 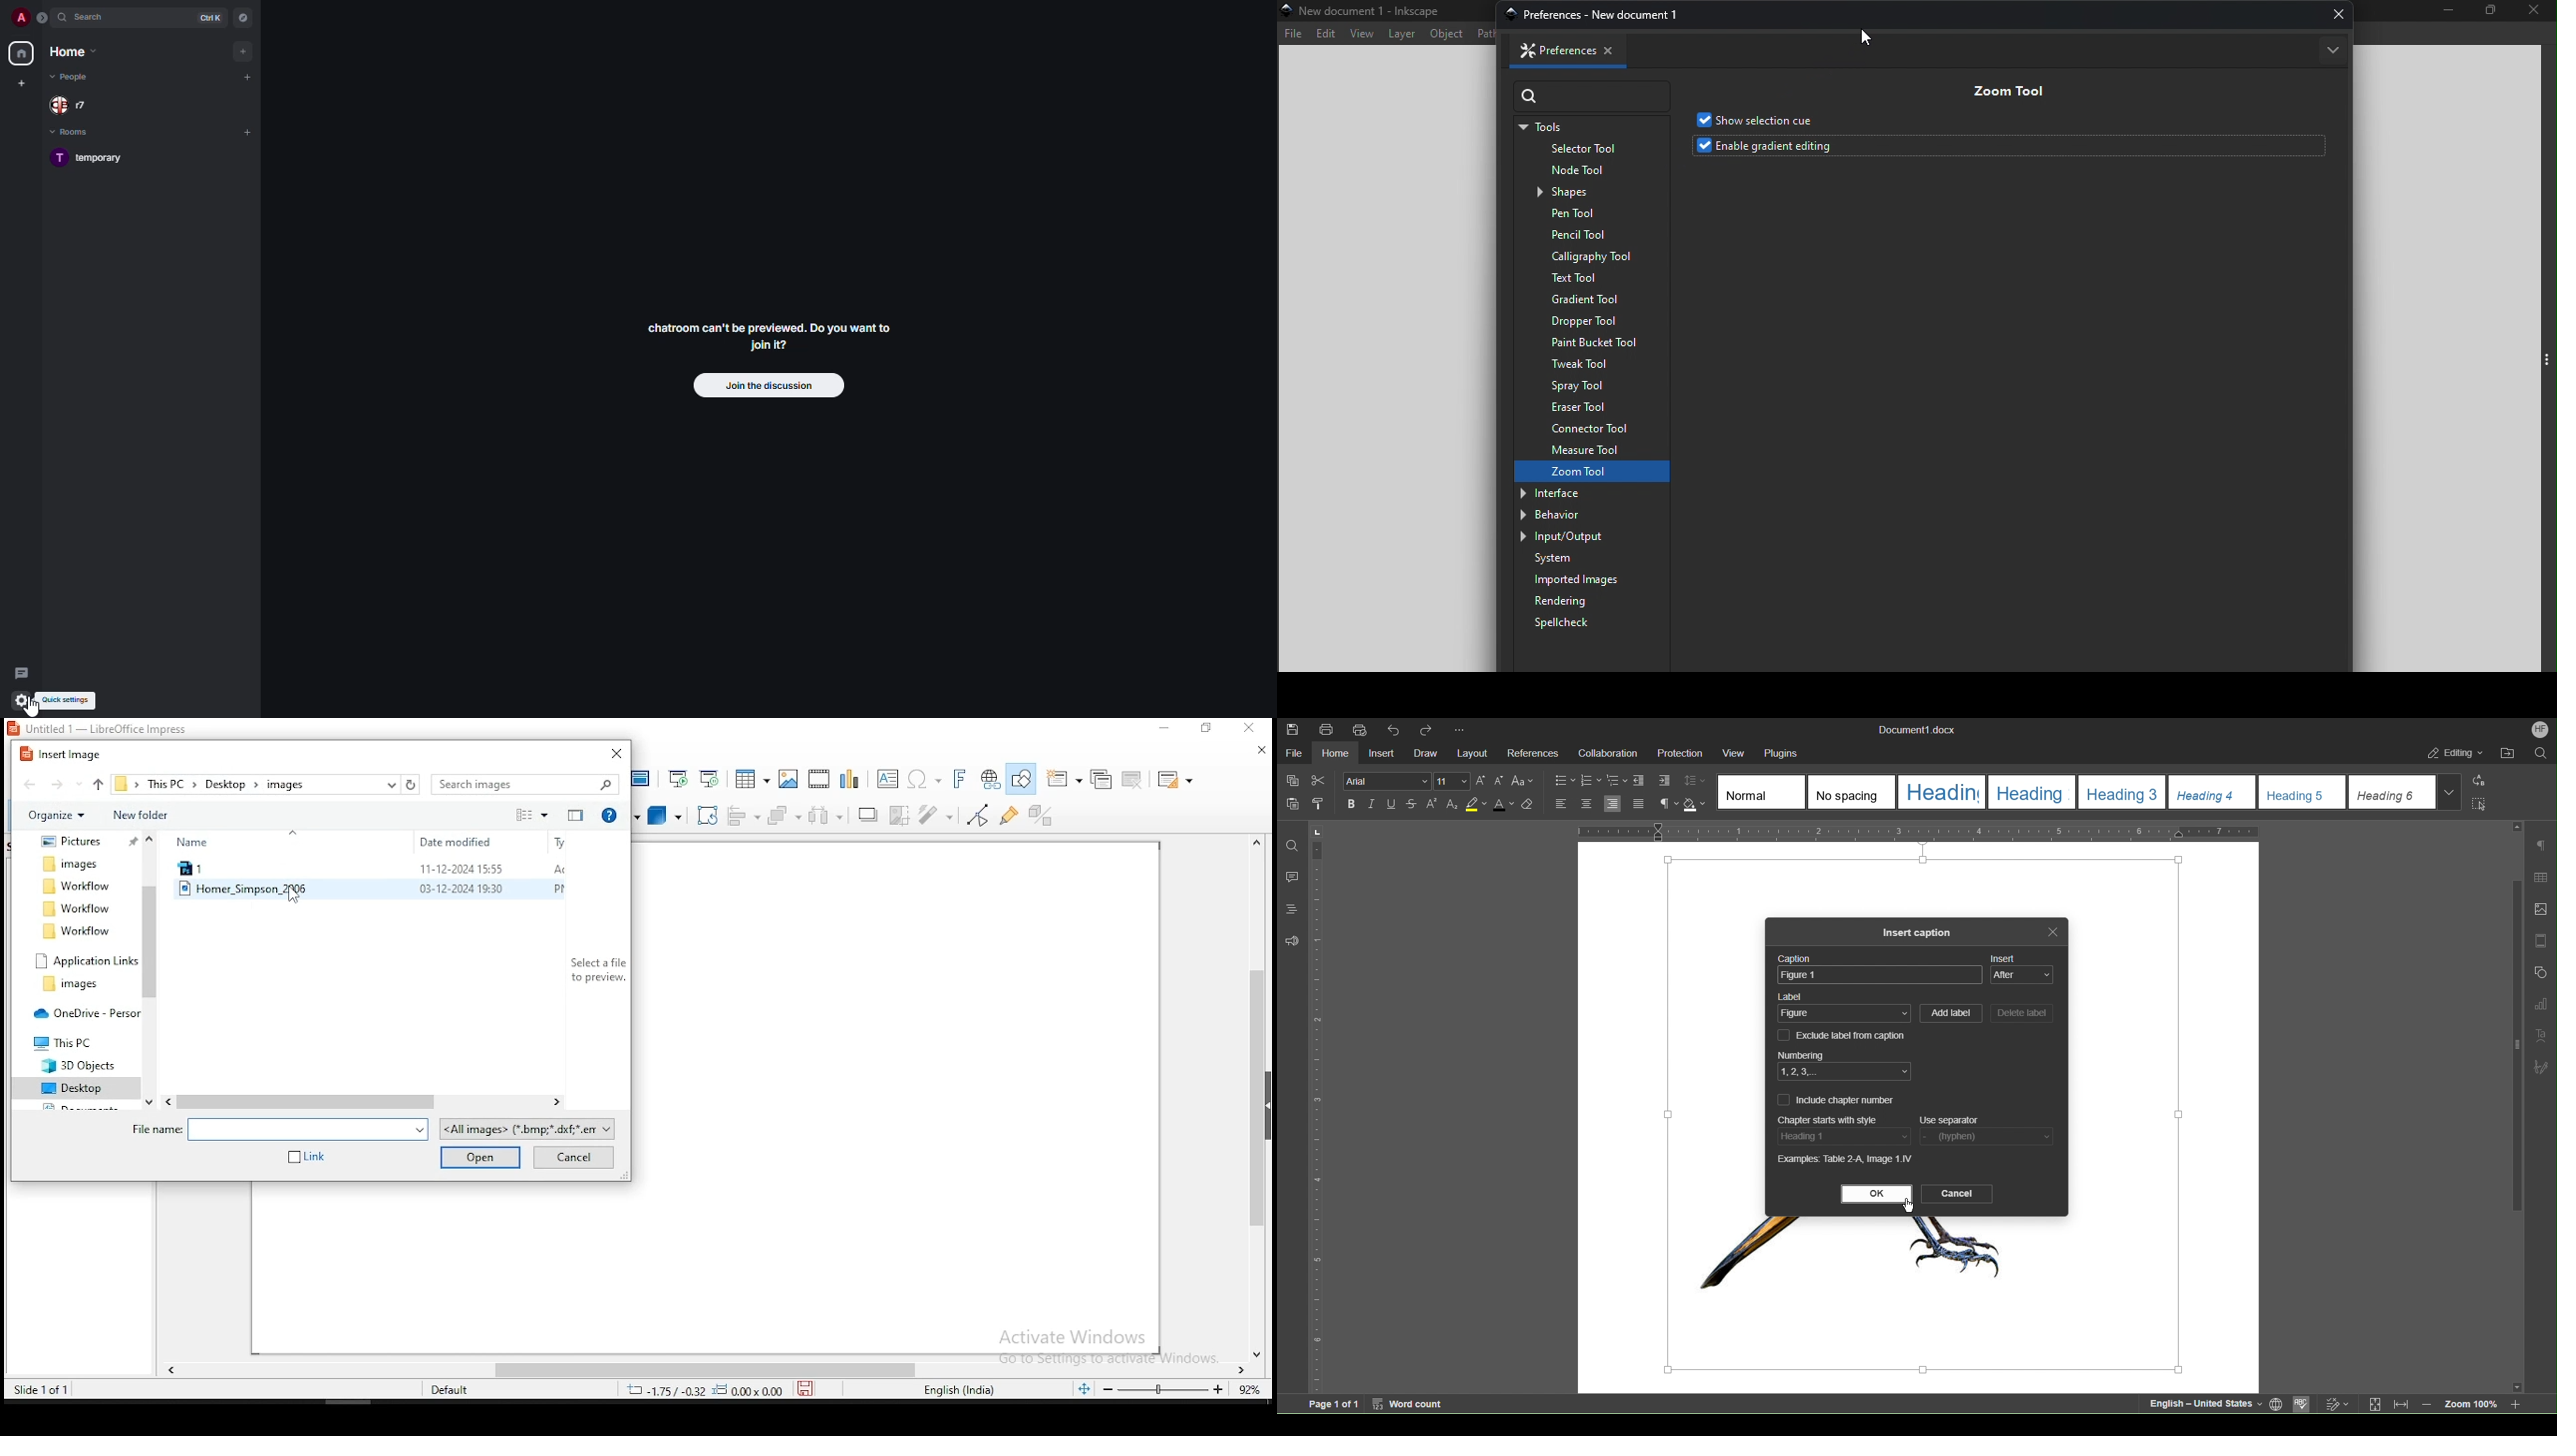 I want to click on shadow, so click(x=900, y=815).